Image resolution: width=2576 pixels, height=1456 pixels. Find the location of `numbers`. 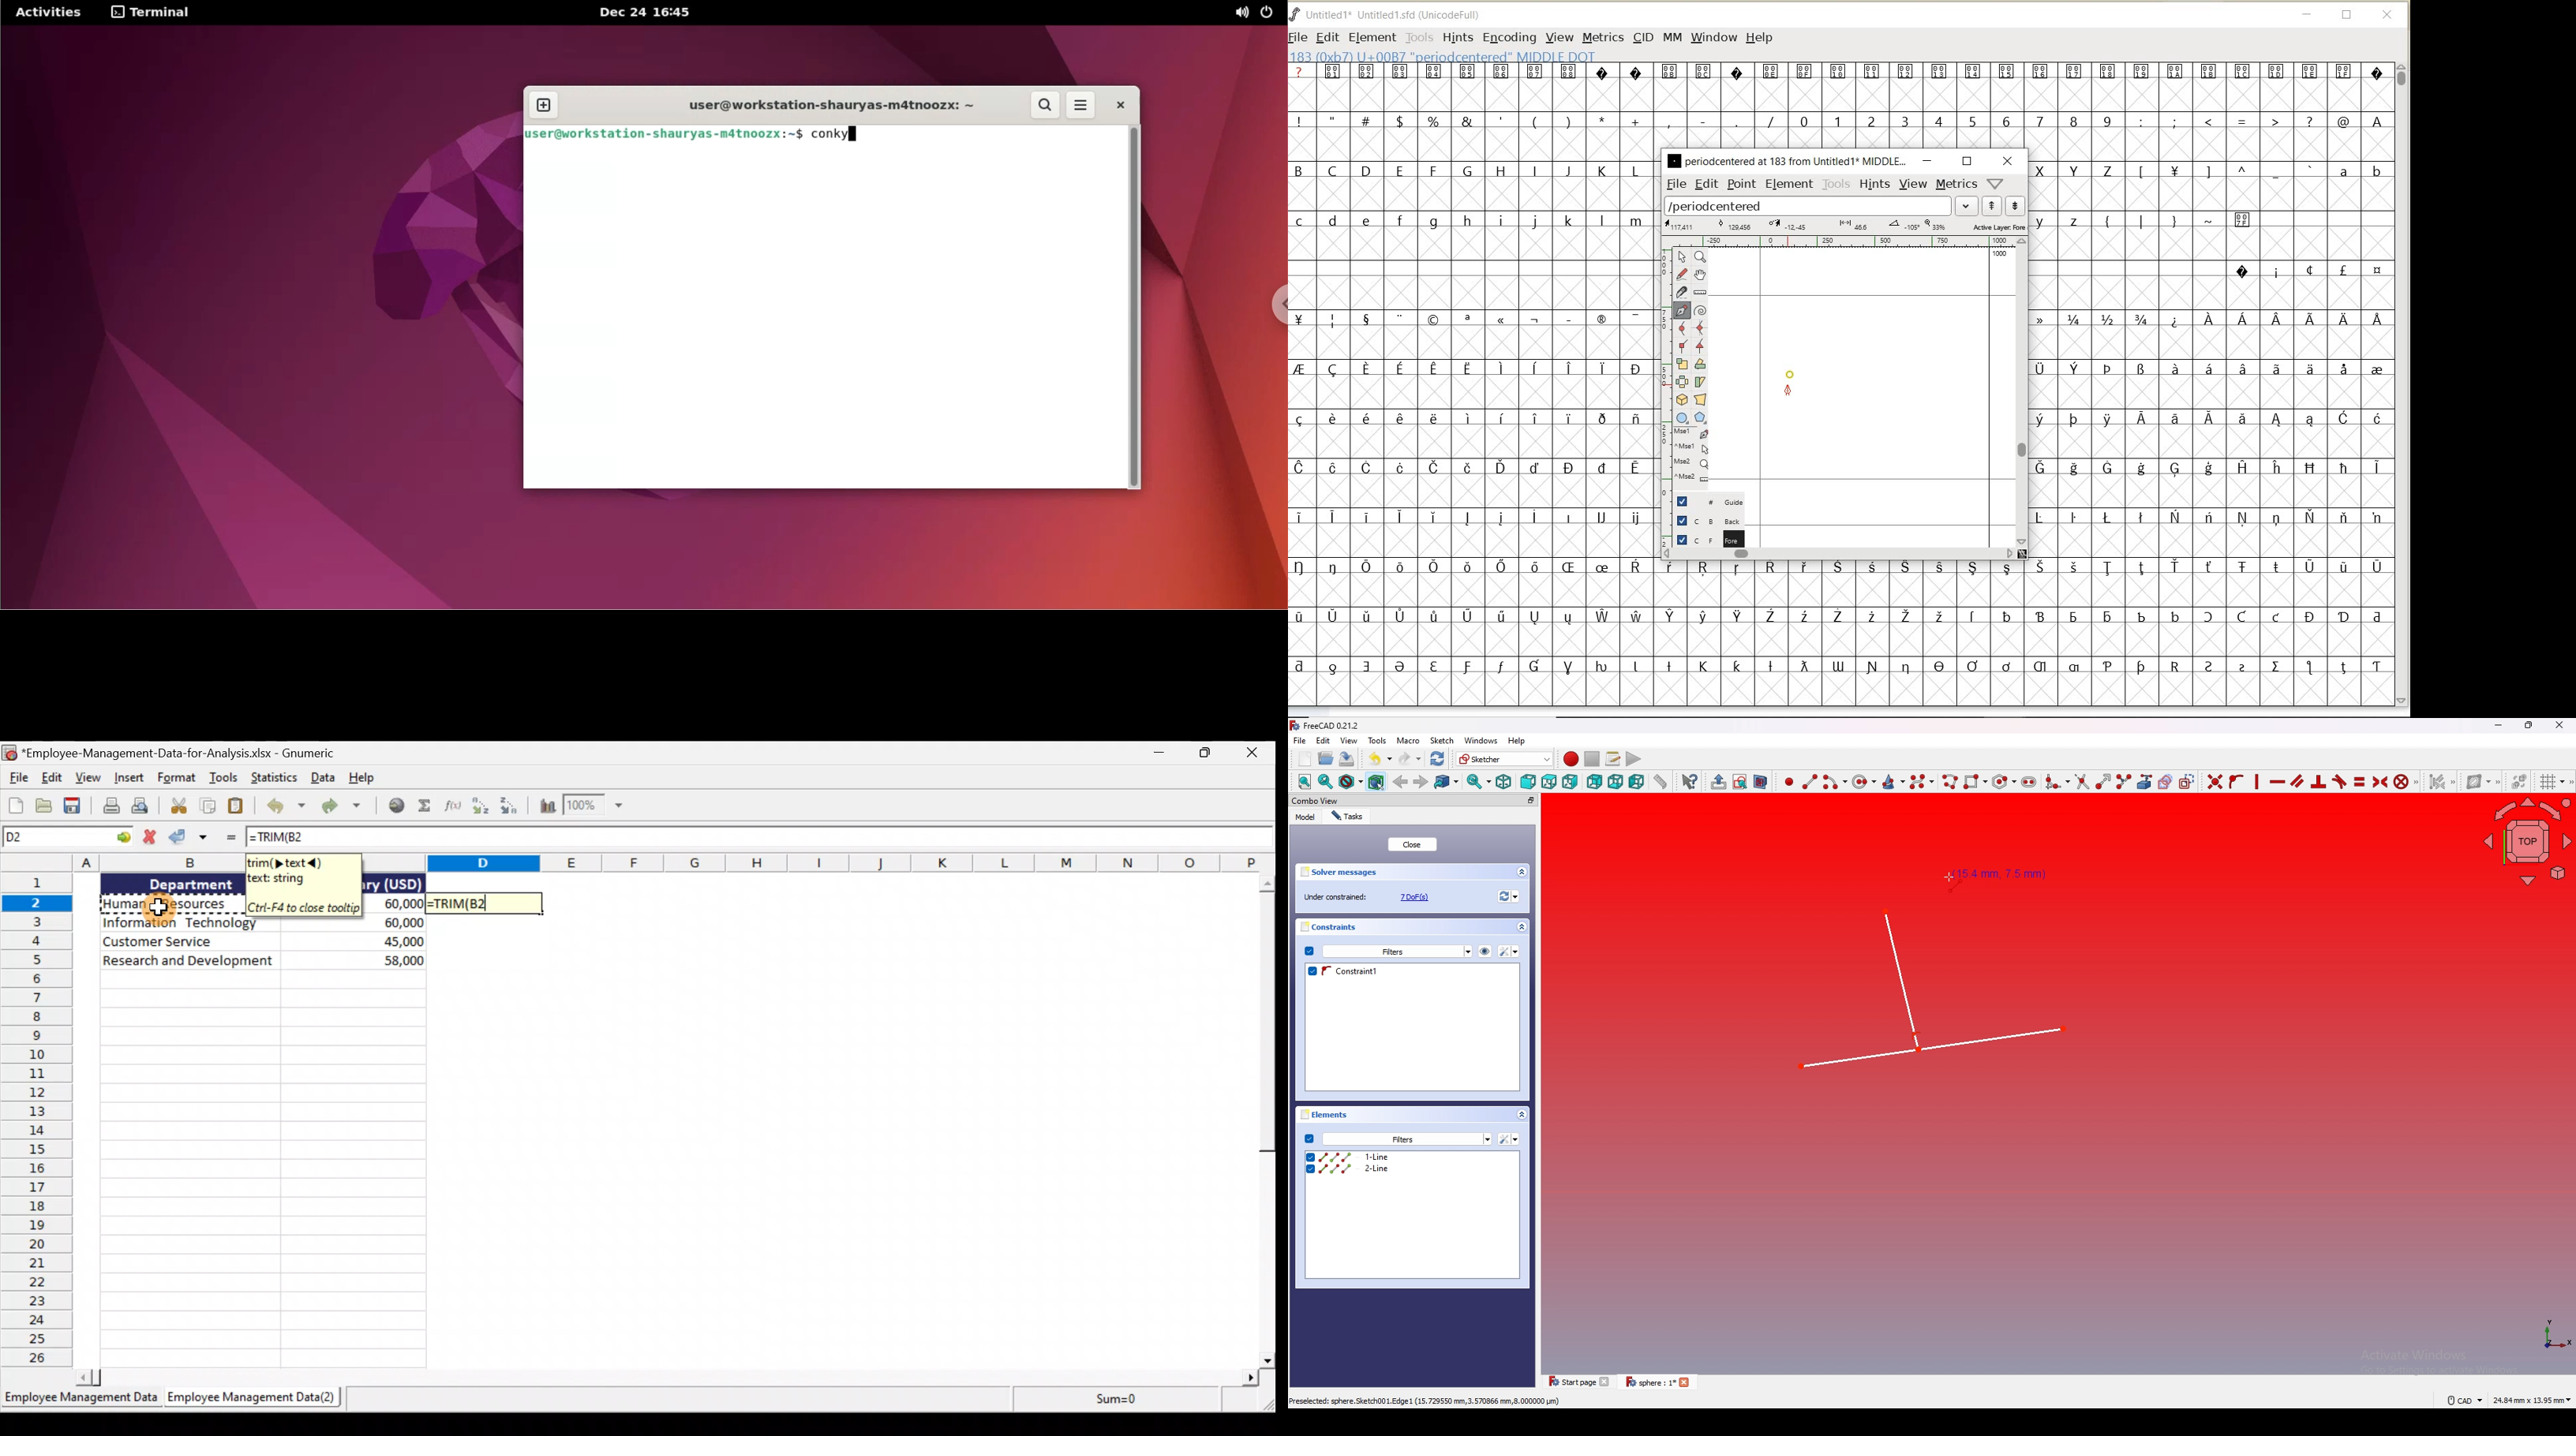

numbers is located at coordinates (1953, 120).